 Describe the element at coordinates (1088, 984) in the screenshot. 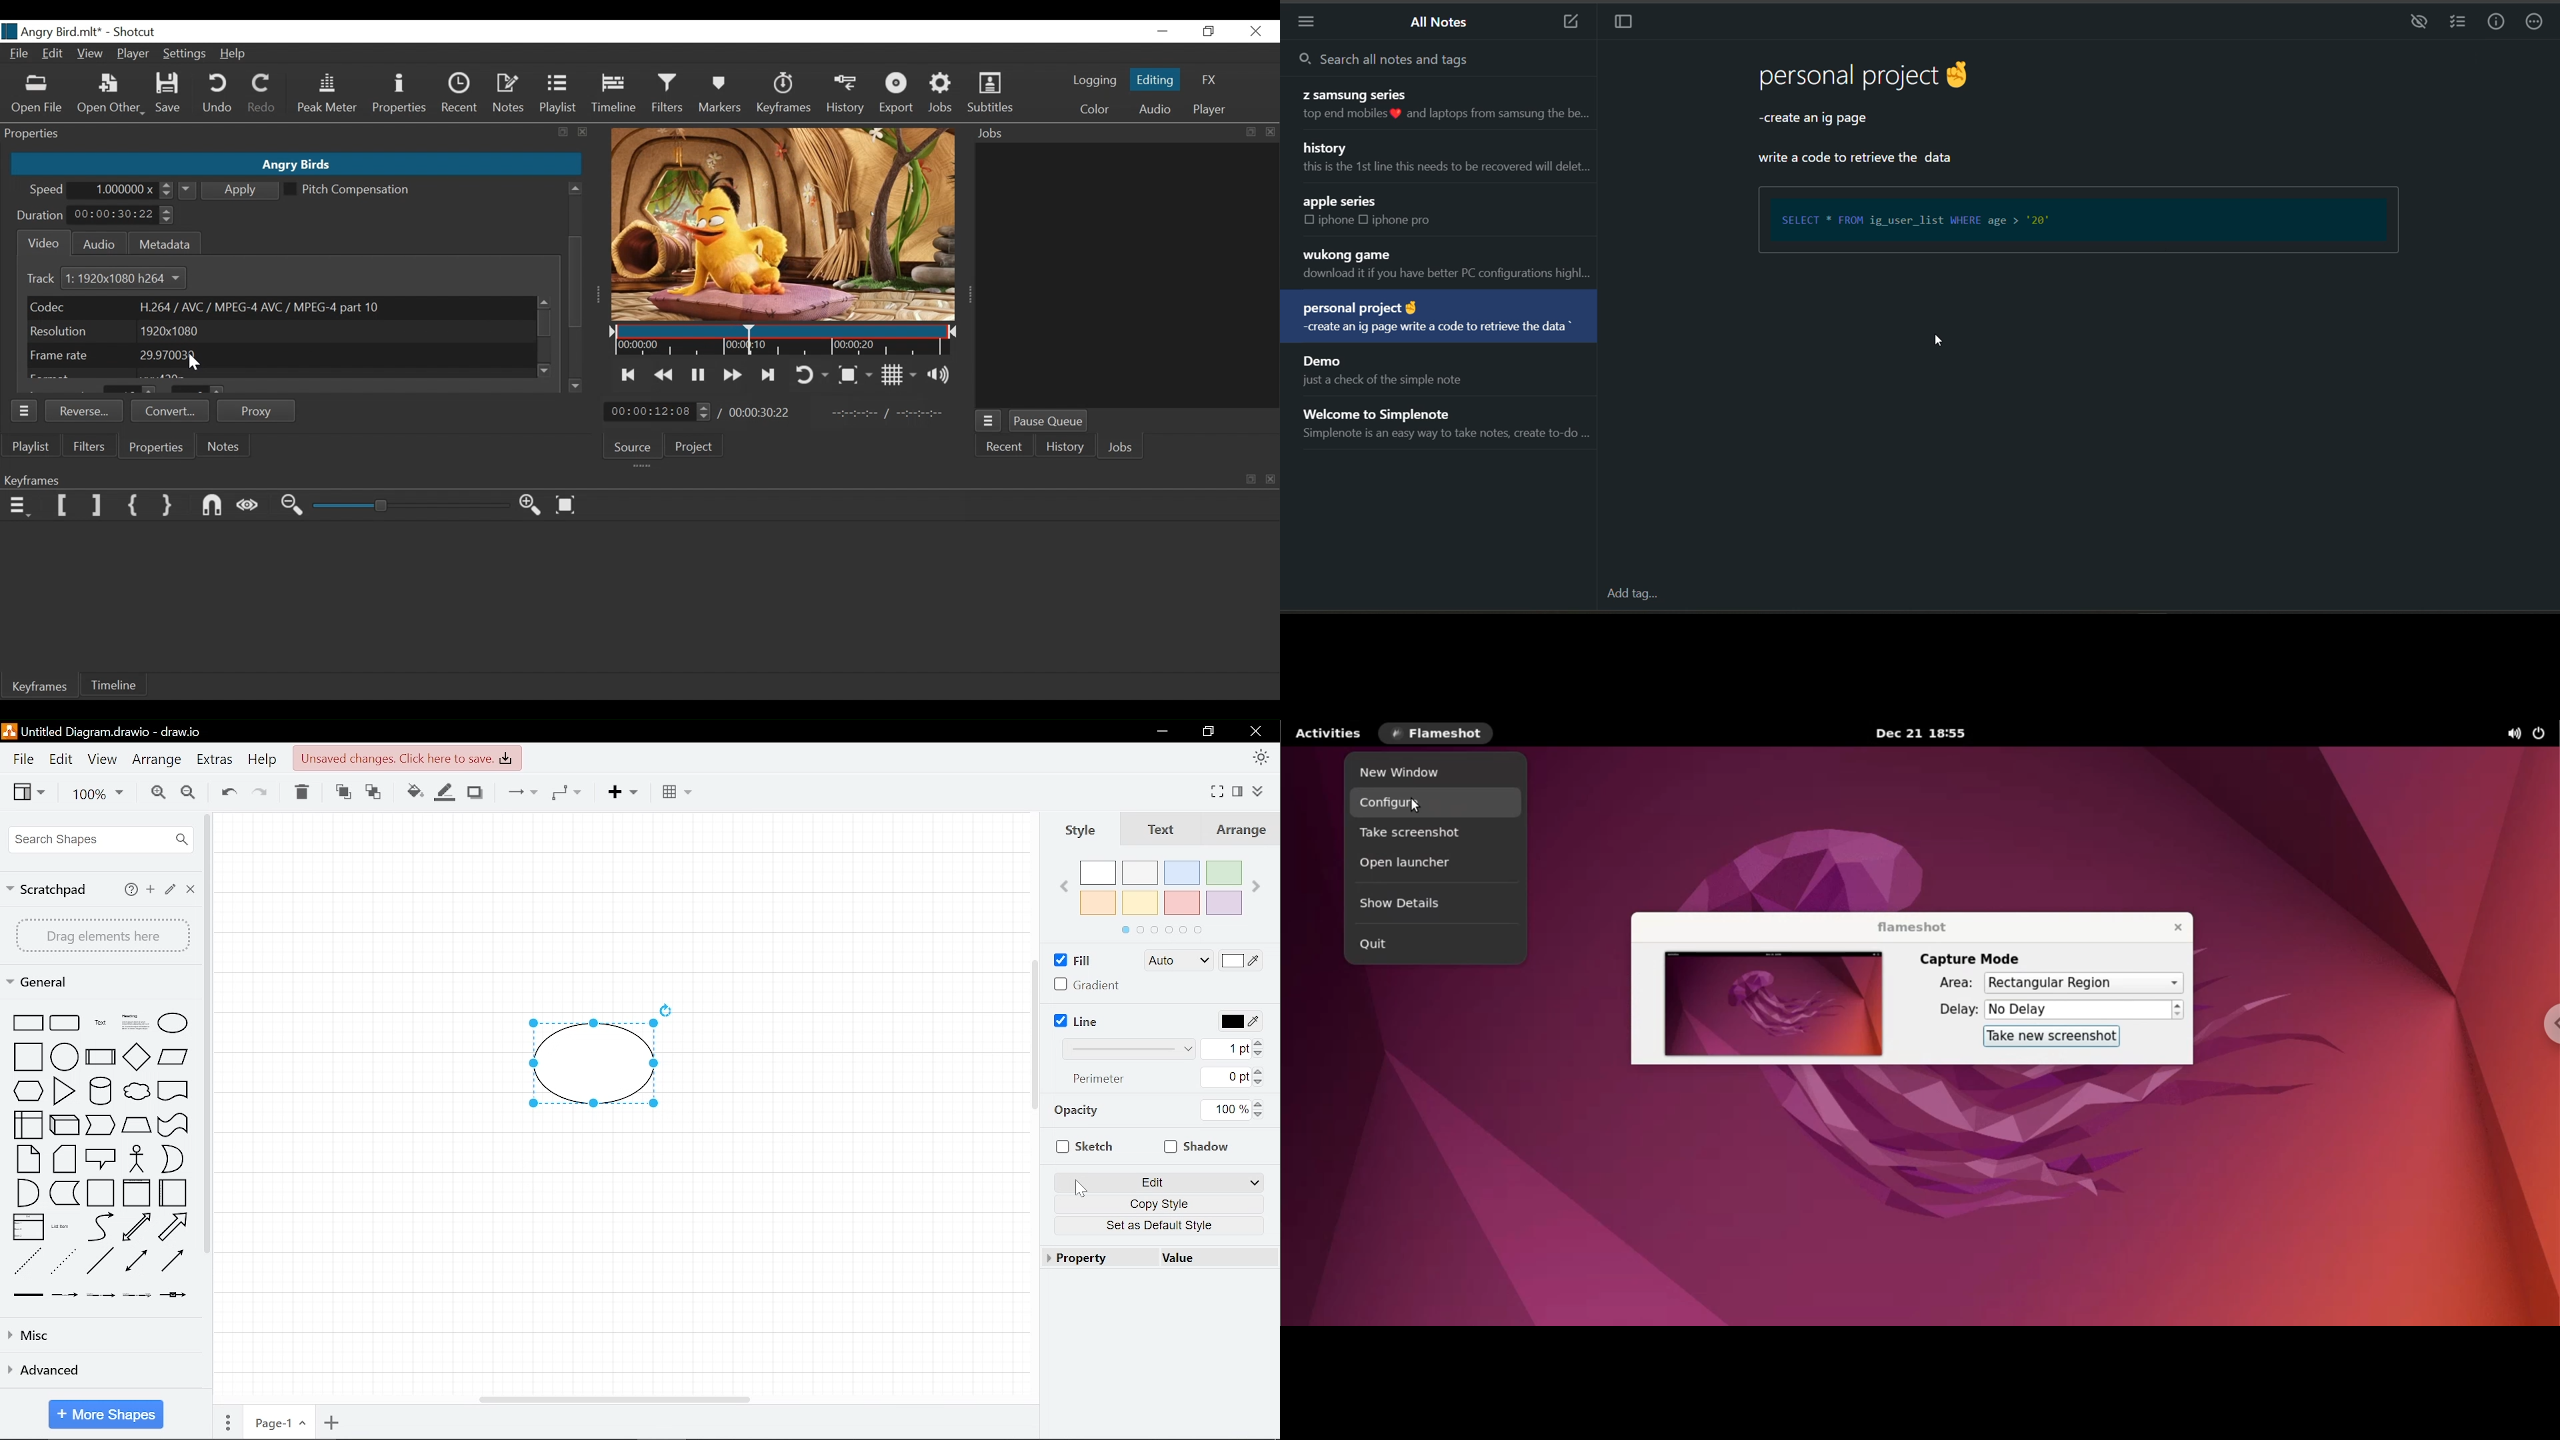

I see `Gradiant` at that location.